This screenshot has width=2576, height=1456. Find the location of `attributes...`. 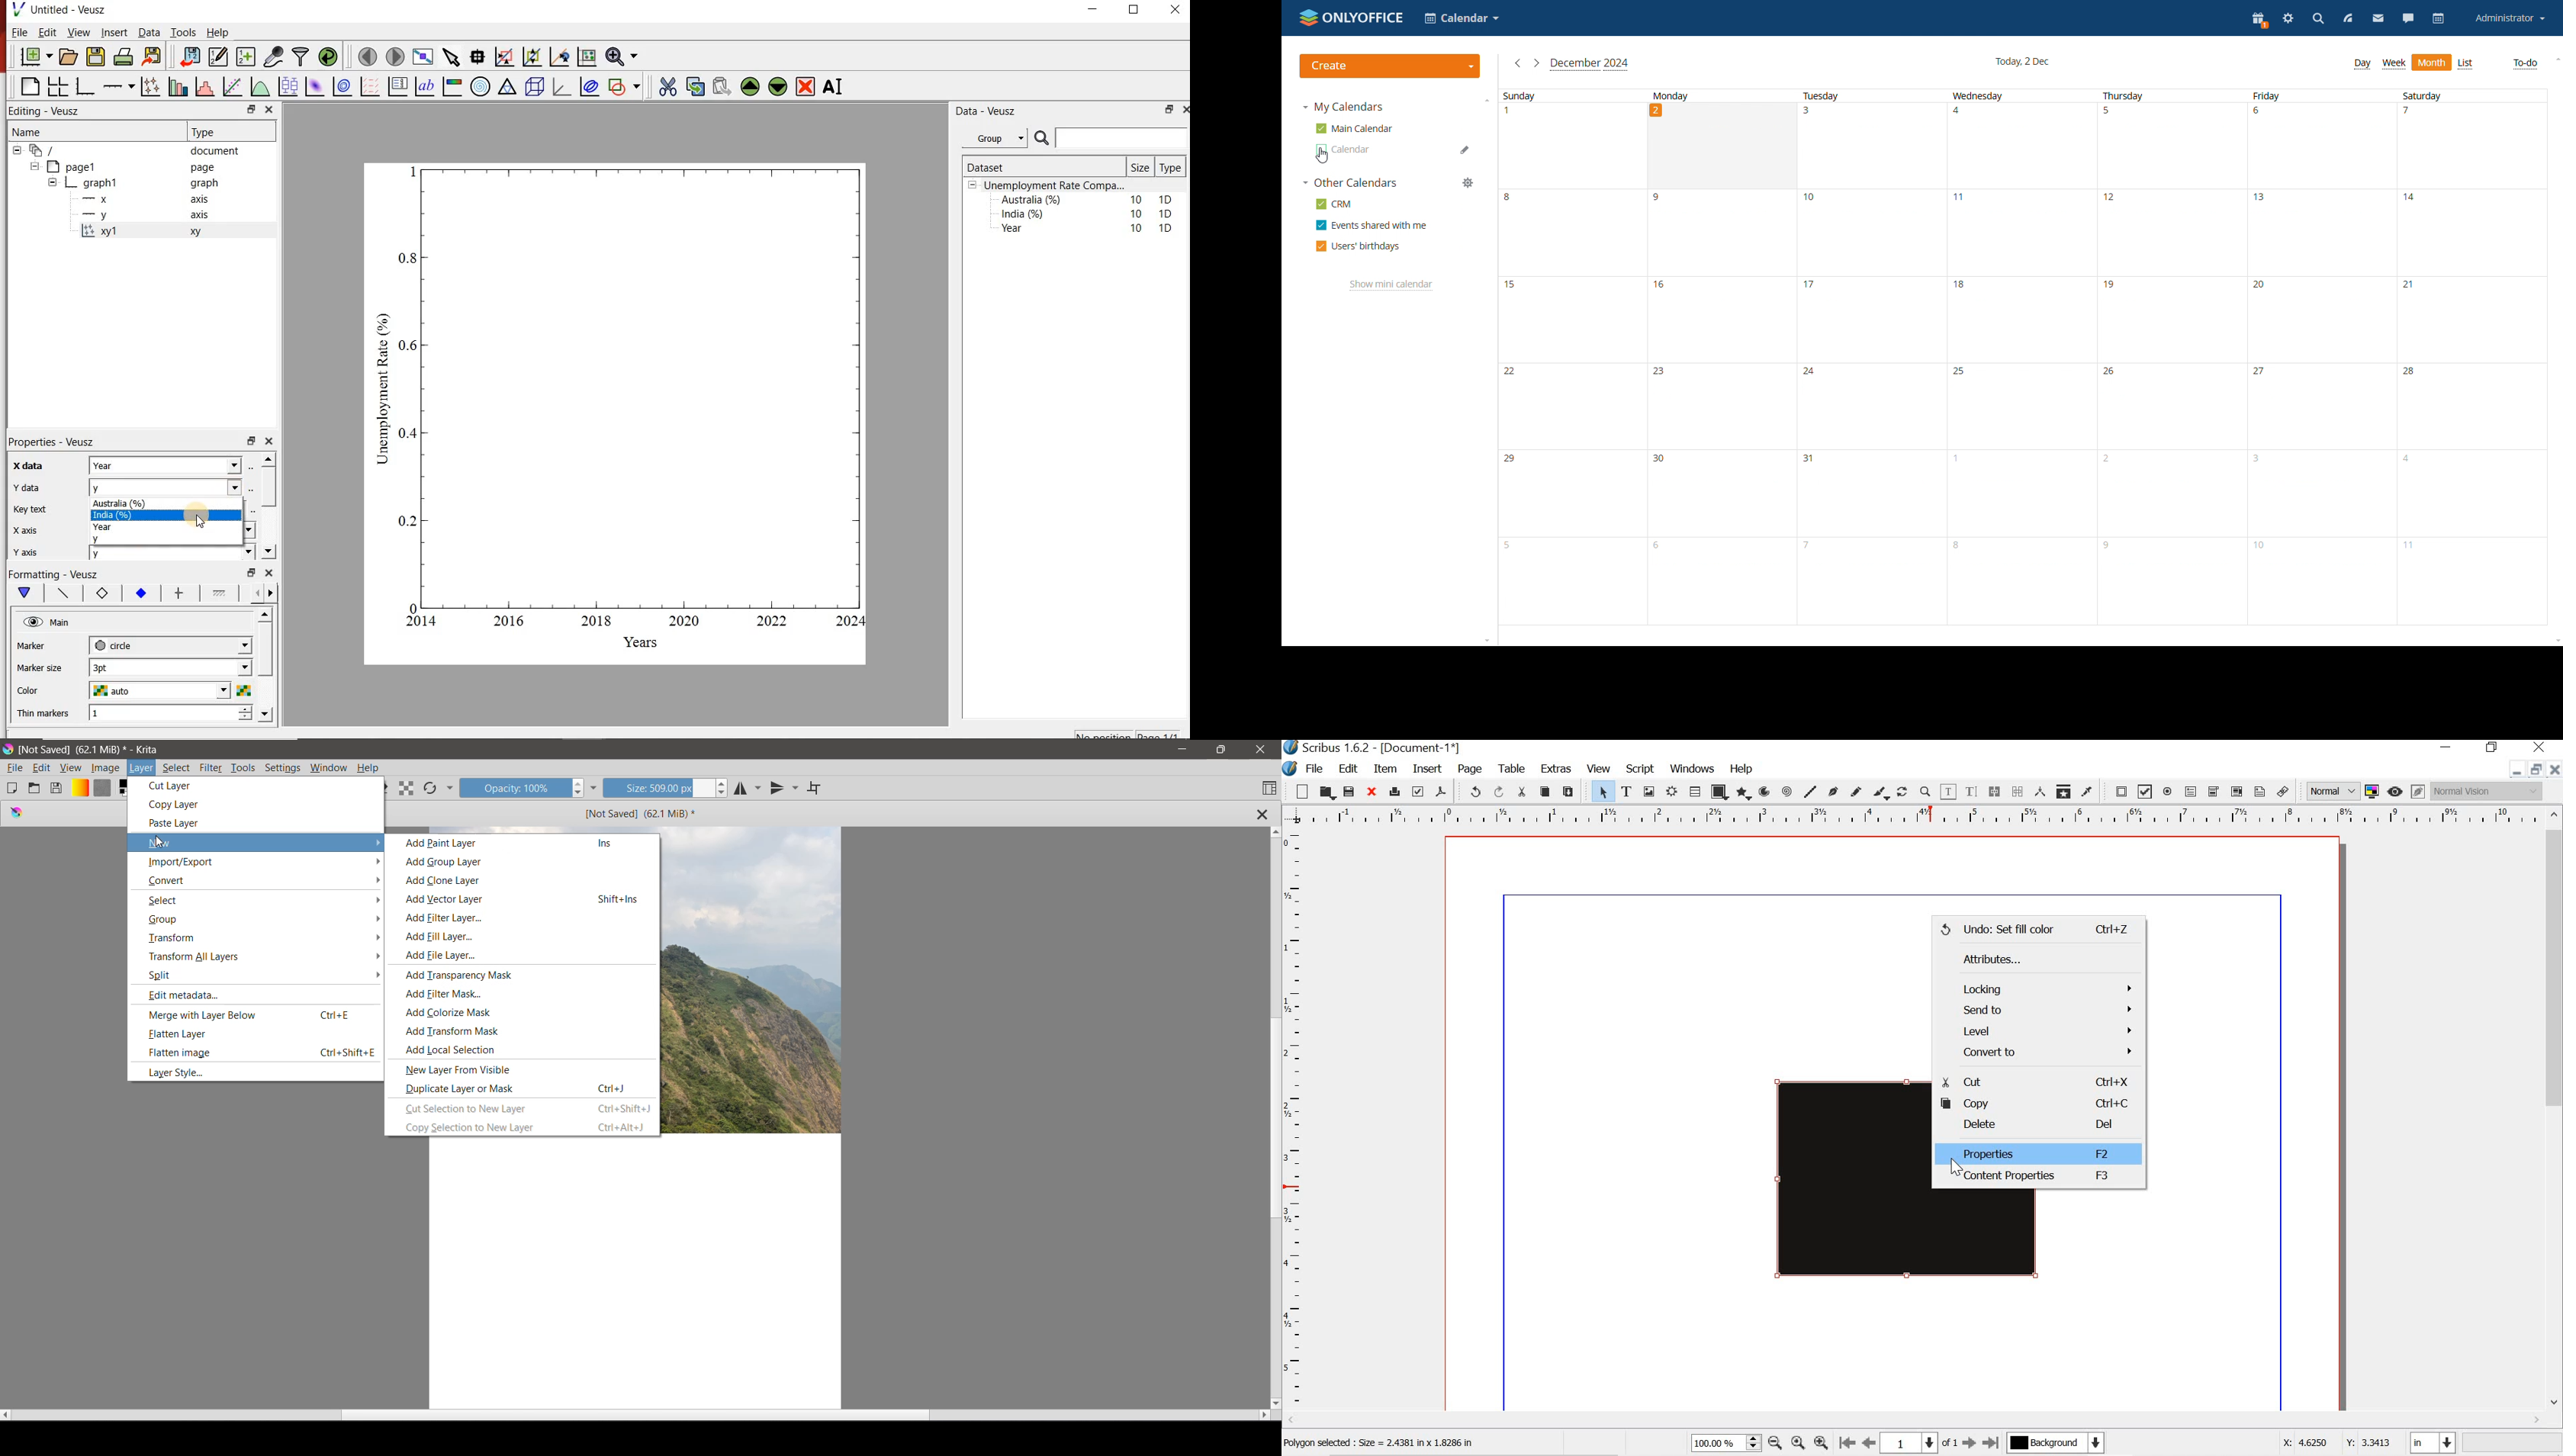

attributes... is located at coordinates (2024, 957).